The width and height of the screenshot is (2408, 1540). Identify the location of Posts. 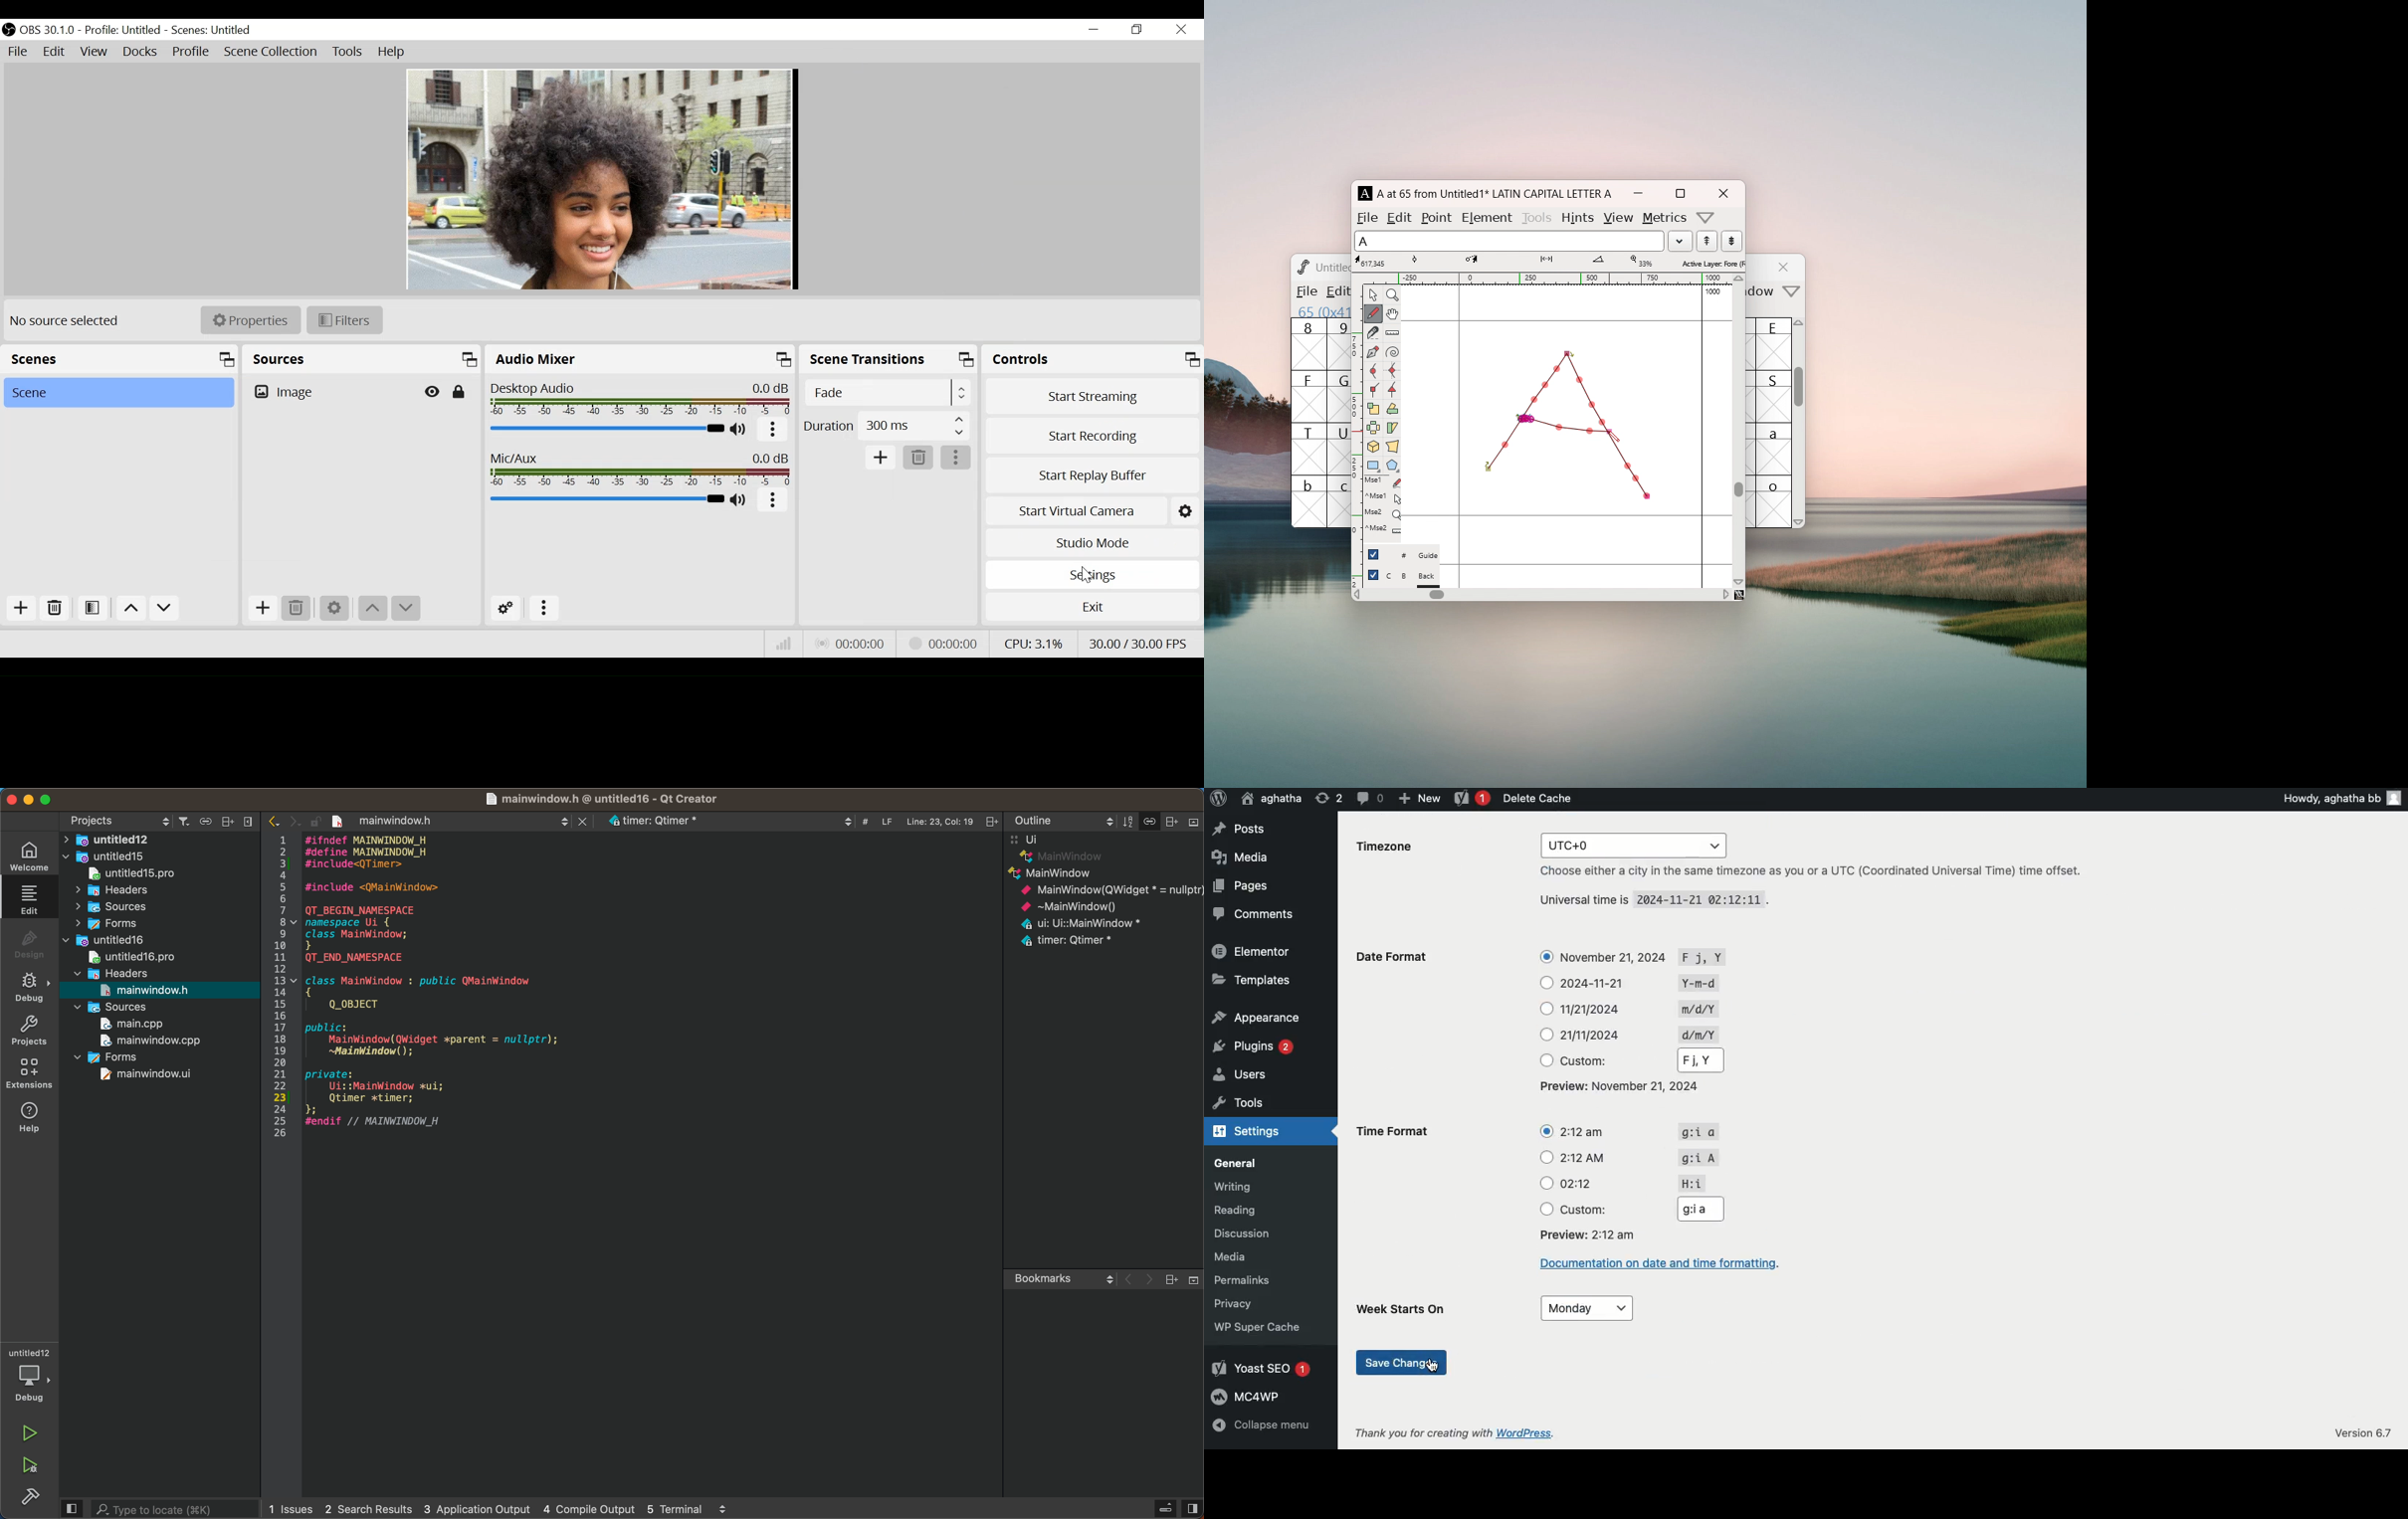
(1243, 828).